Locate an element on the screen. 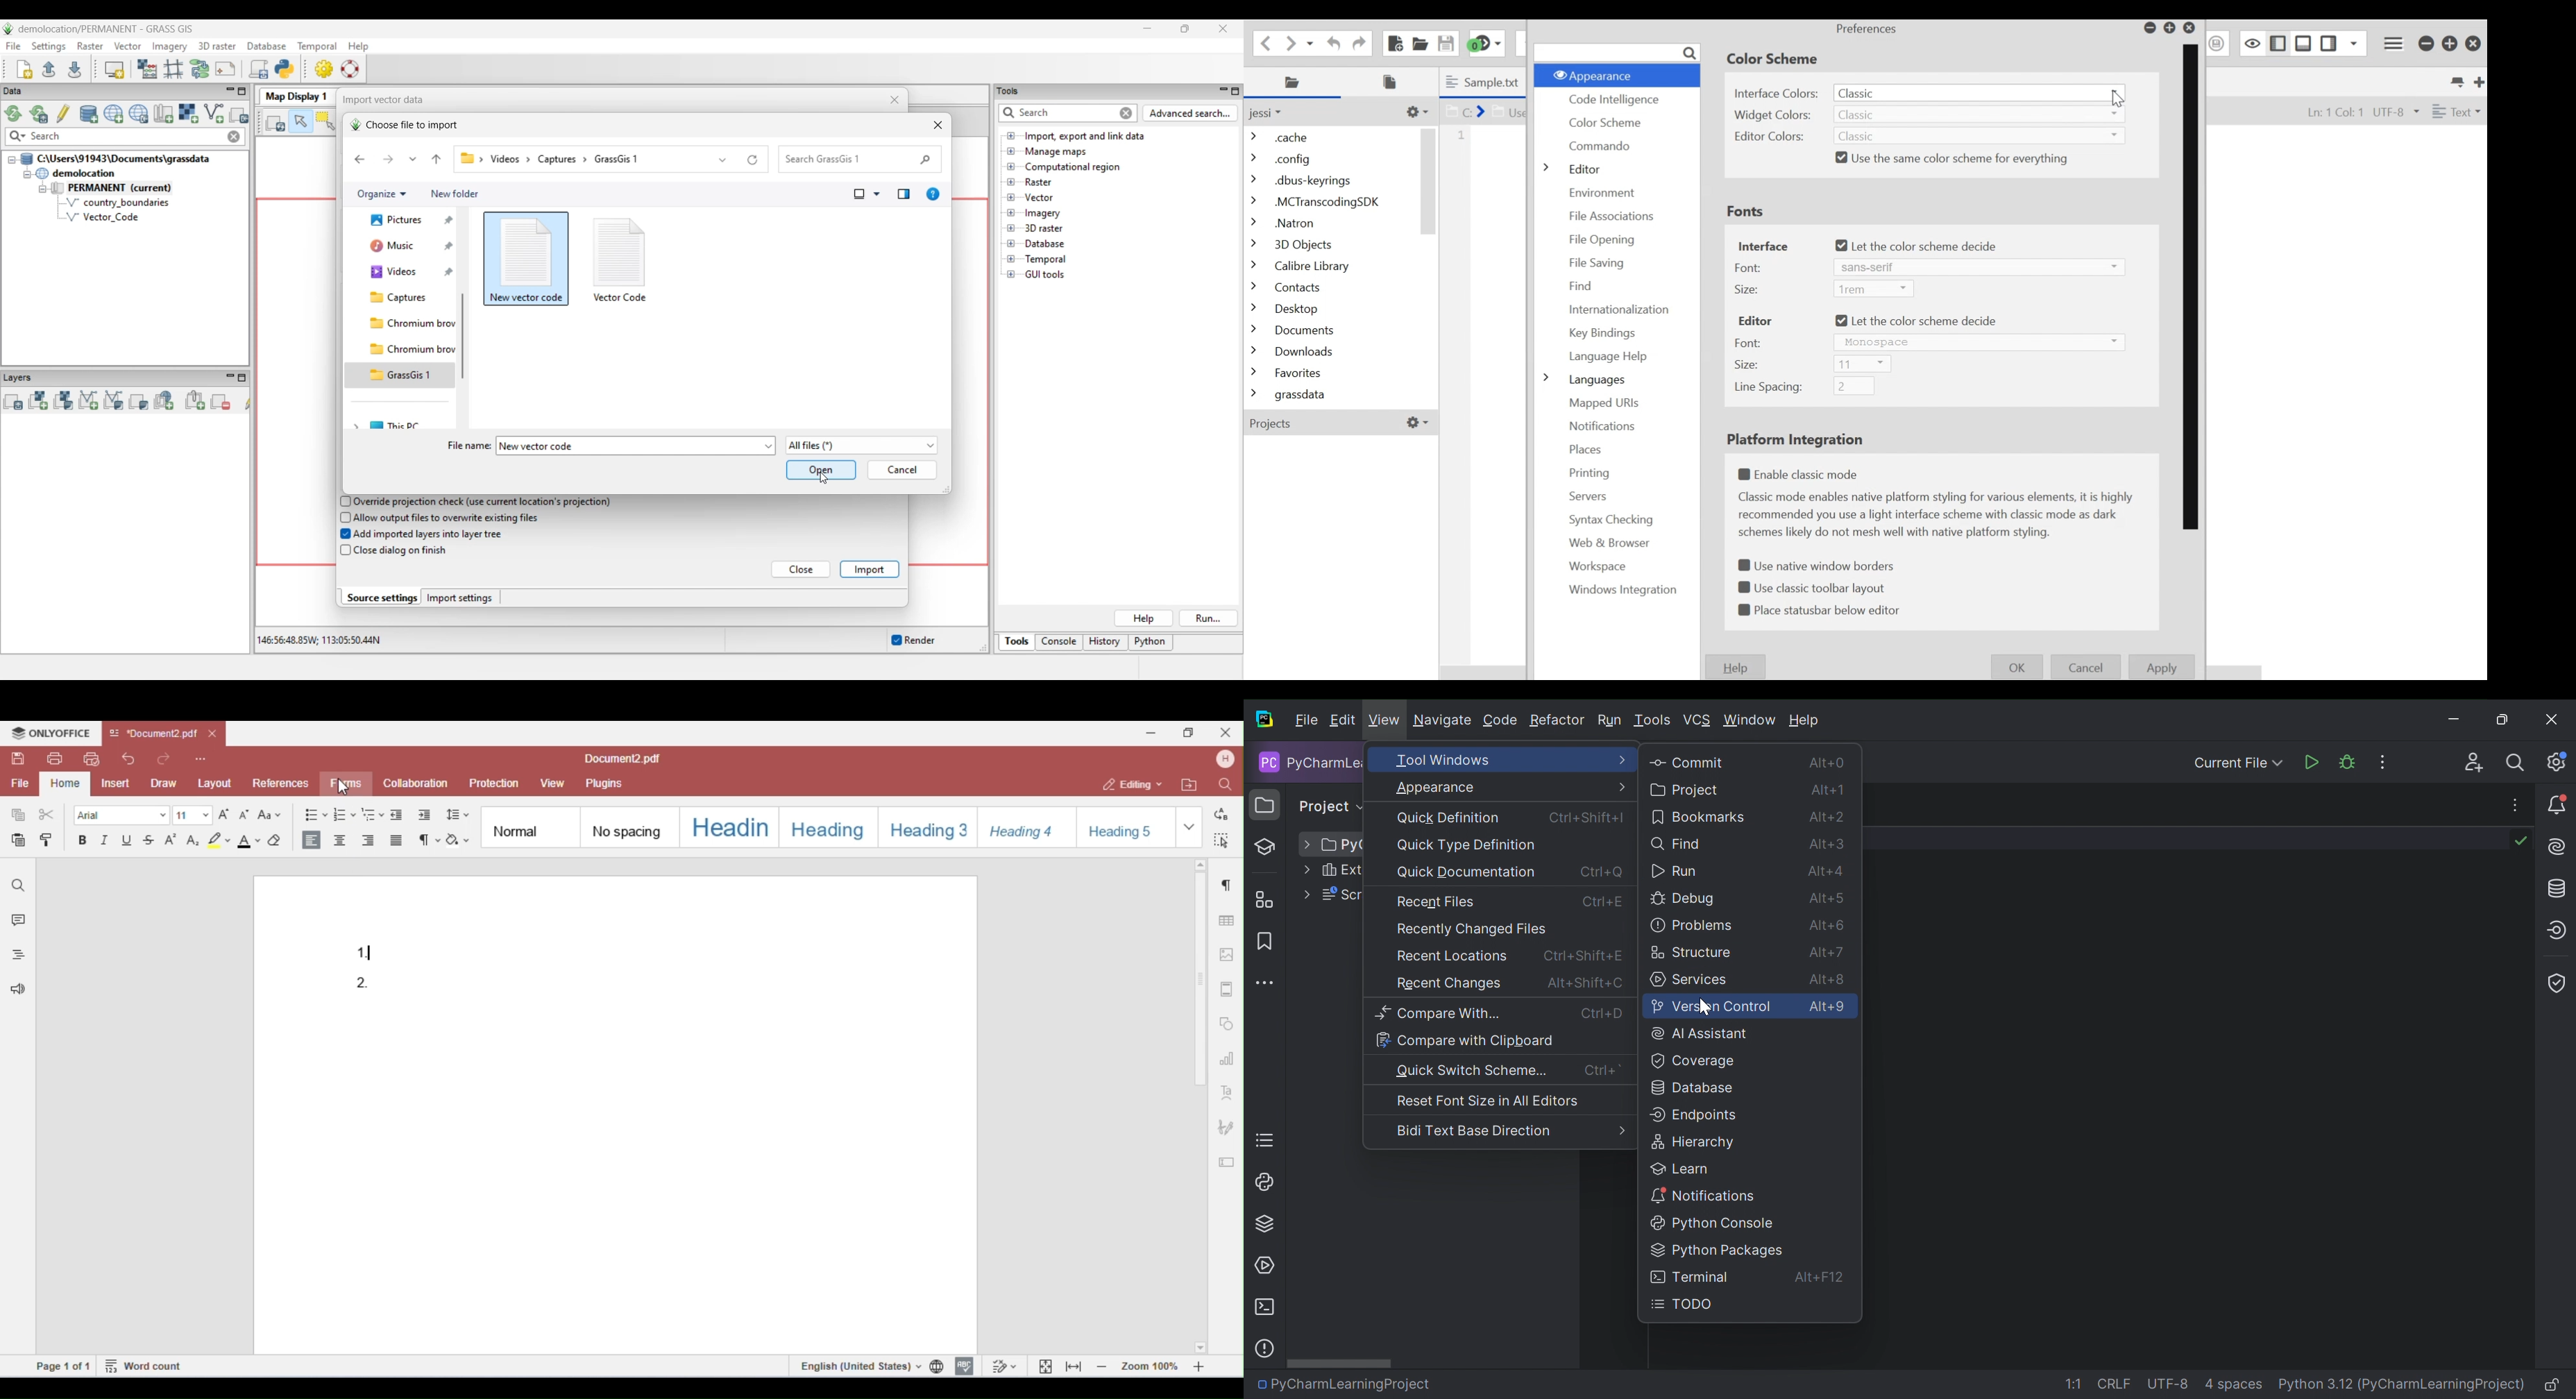  (un)select Use Classic toolbar layout is located at coordinates (1814, 586).